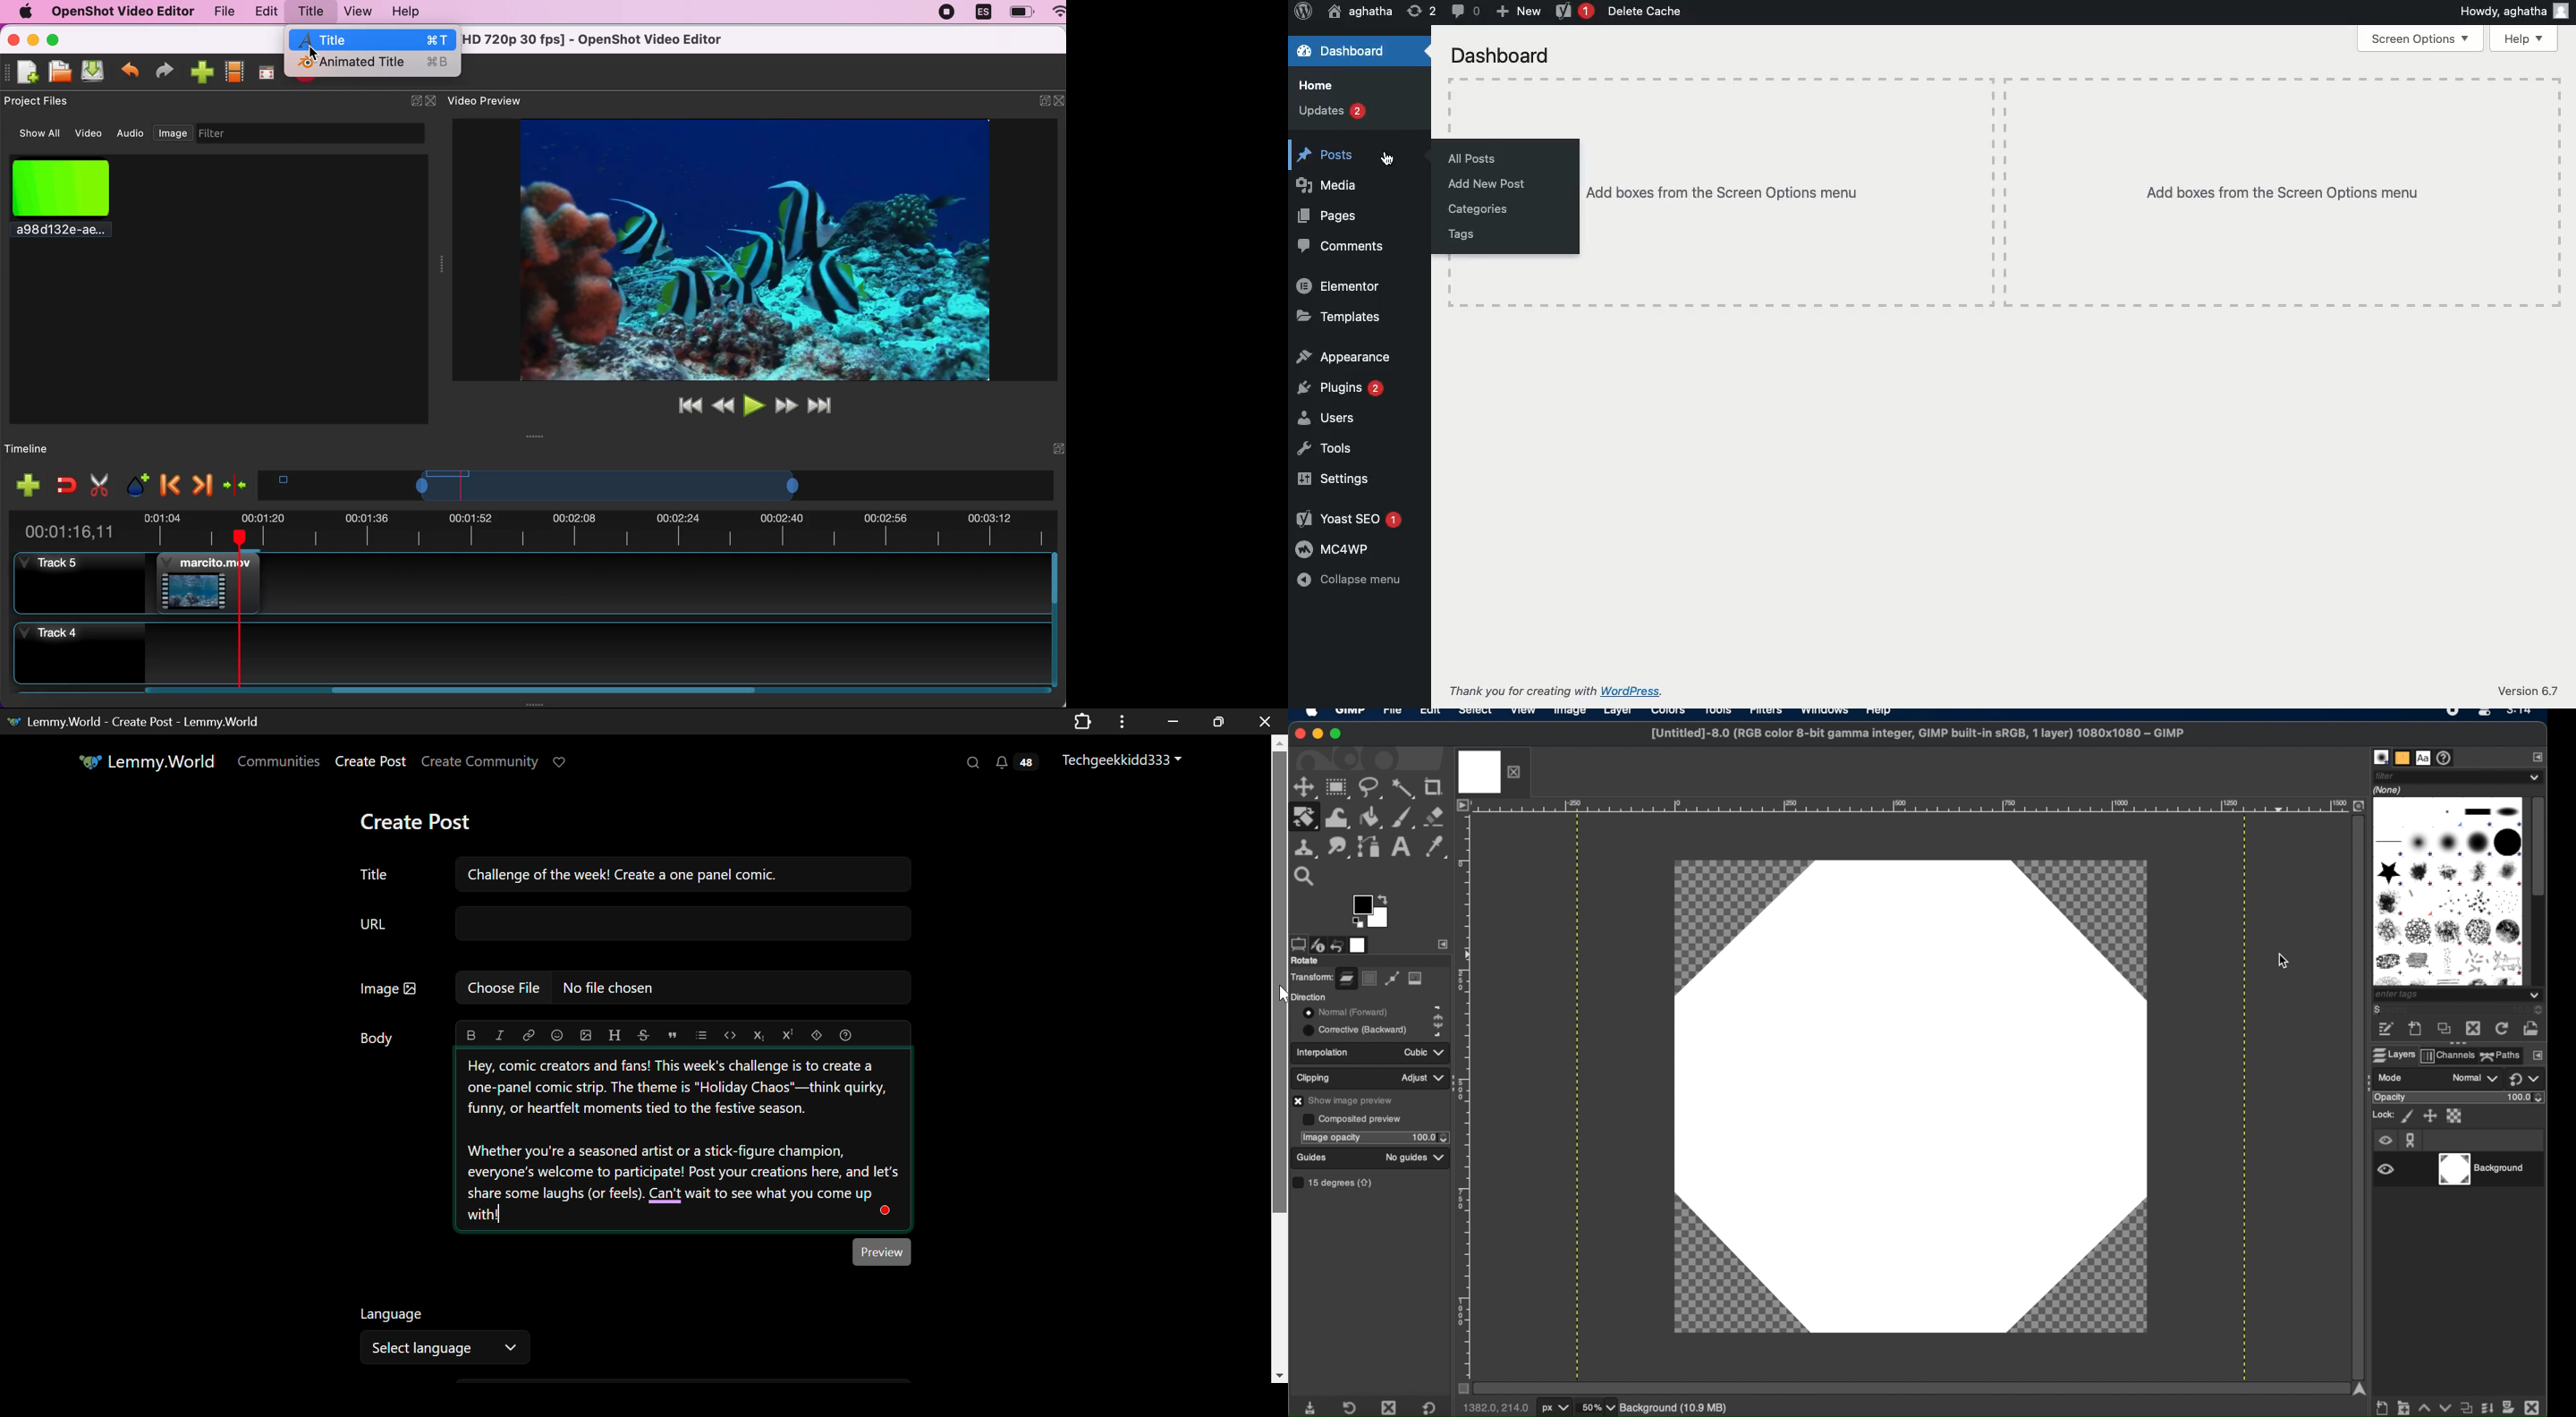 This screenshot has width=2576, height=1428. I want to click on file, so click(1392, 714).